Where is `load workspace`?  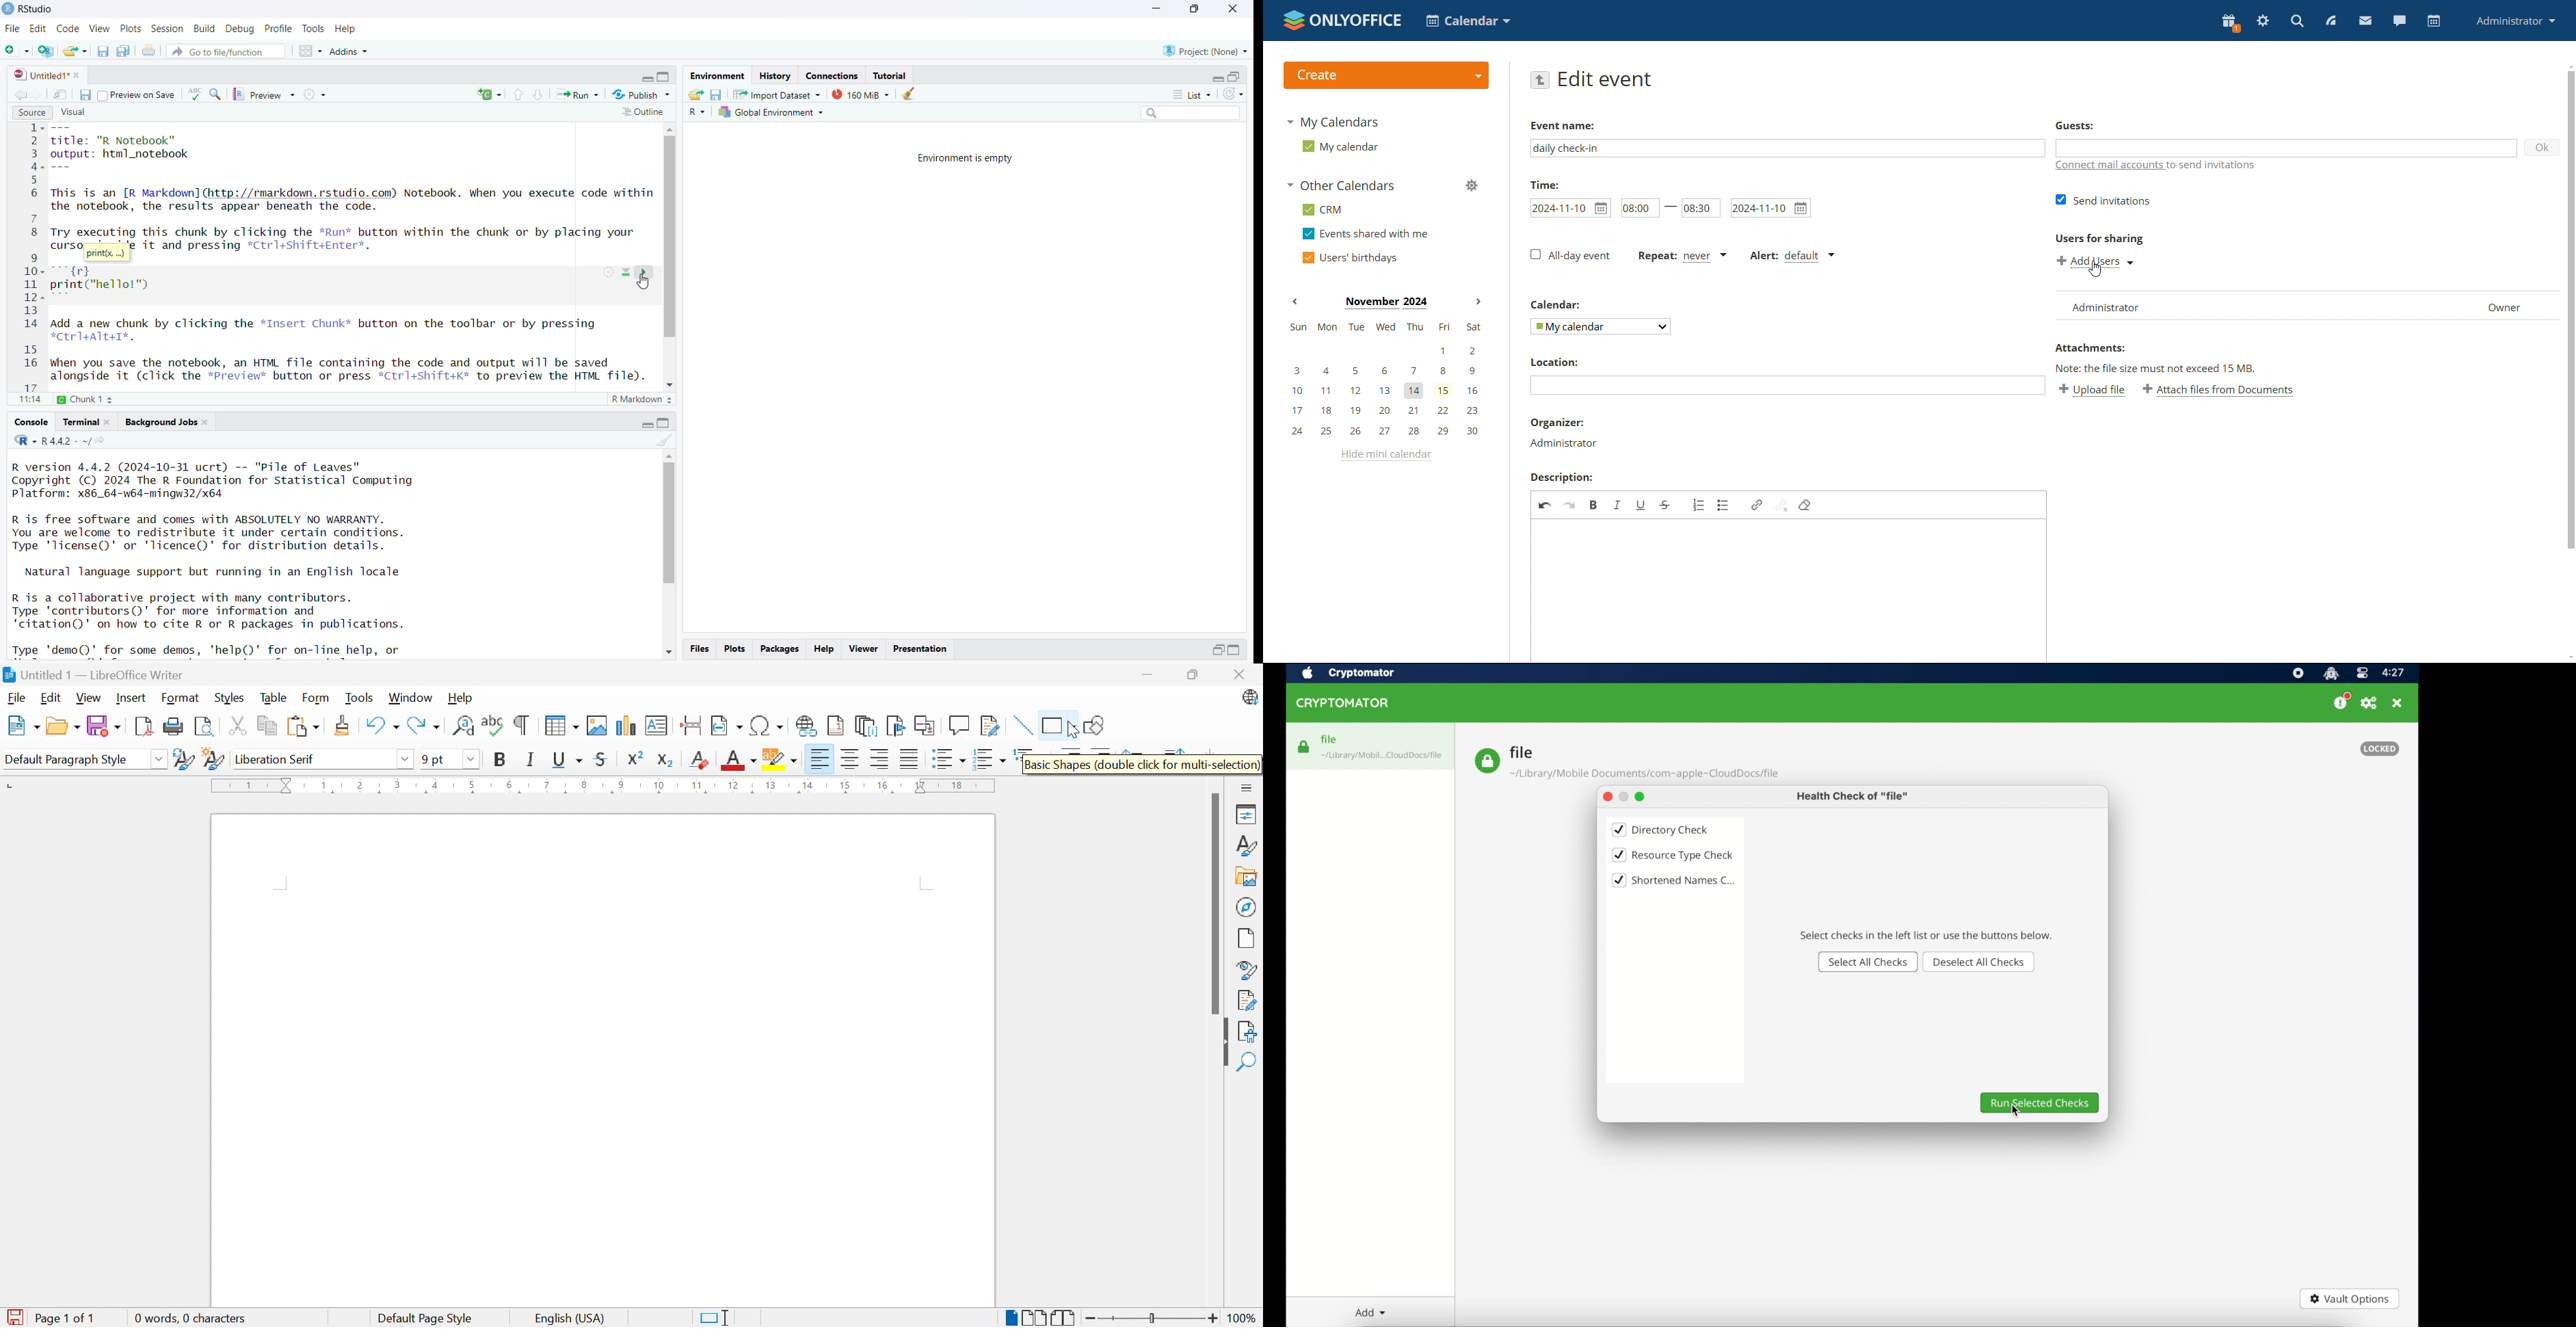
load workspace is located at coordinates (695, 94).